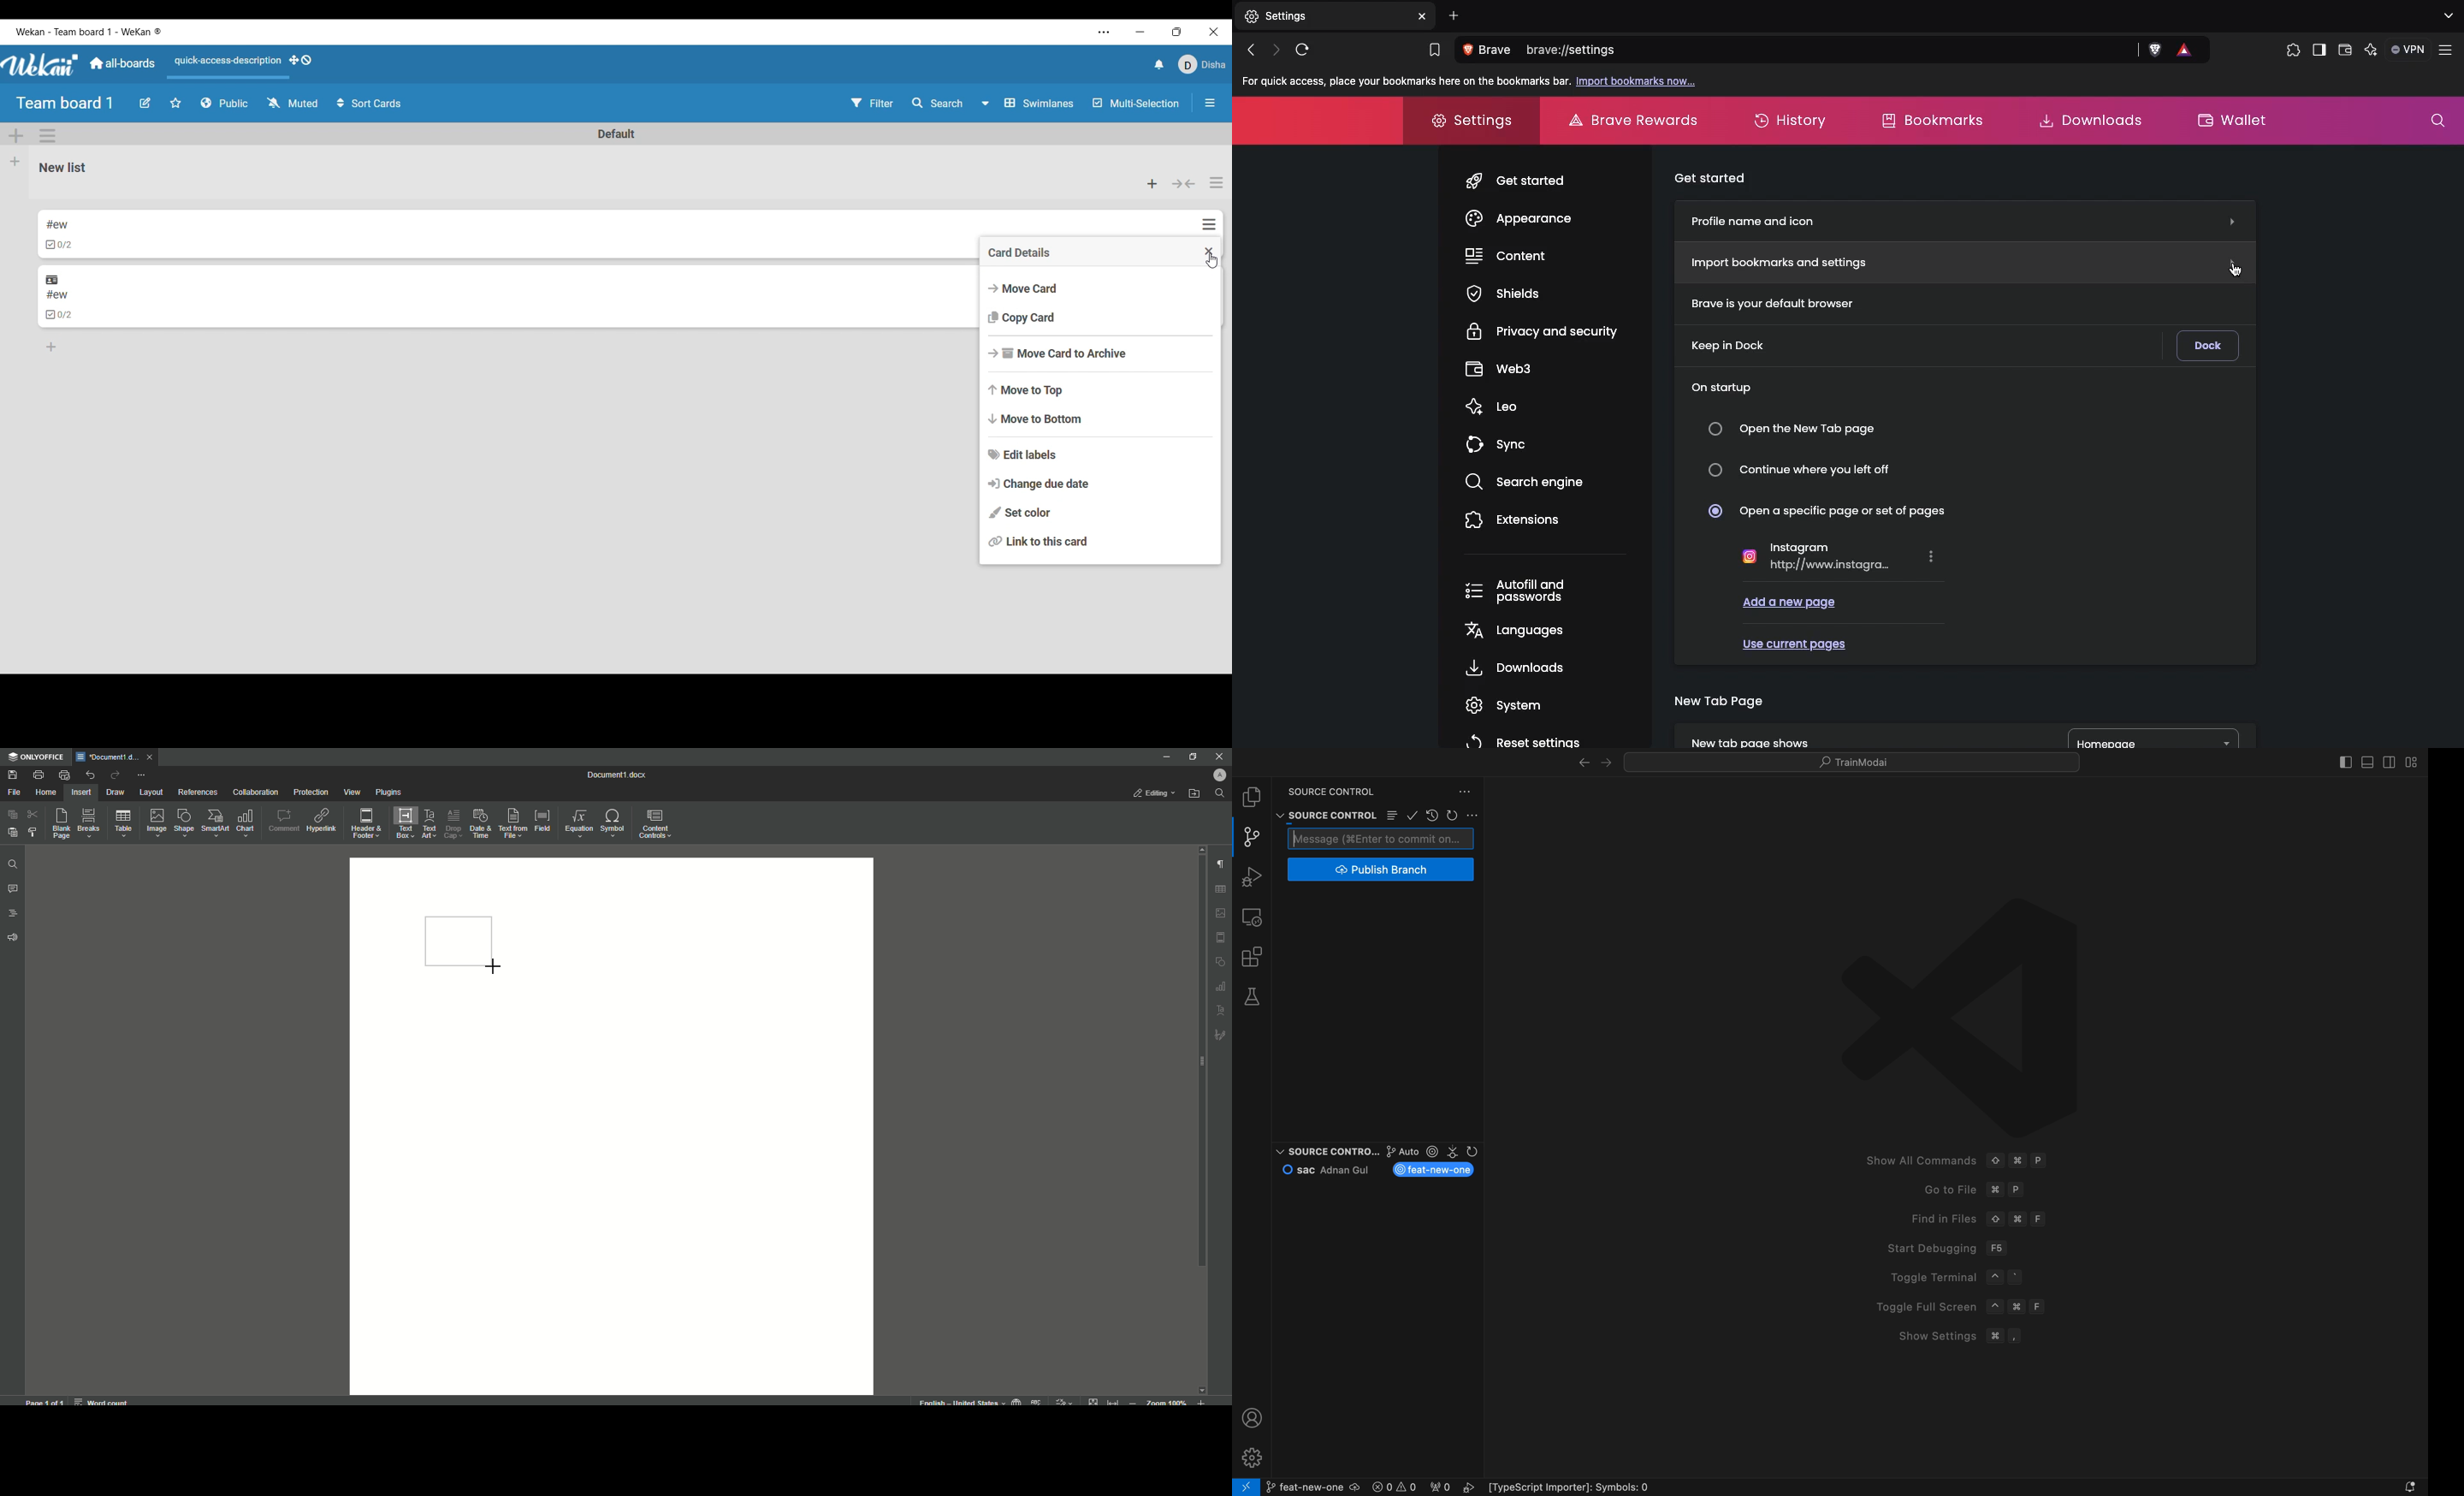 The width and height of the screenshot is (2464, 1512). What do you see at coordinates (17, 136) in the screenshot?
I see `Add Swimlane` at bounding box center [17, 136].